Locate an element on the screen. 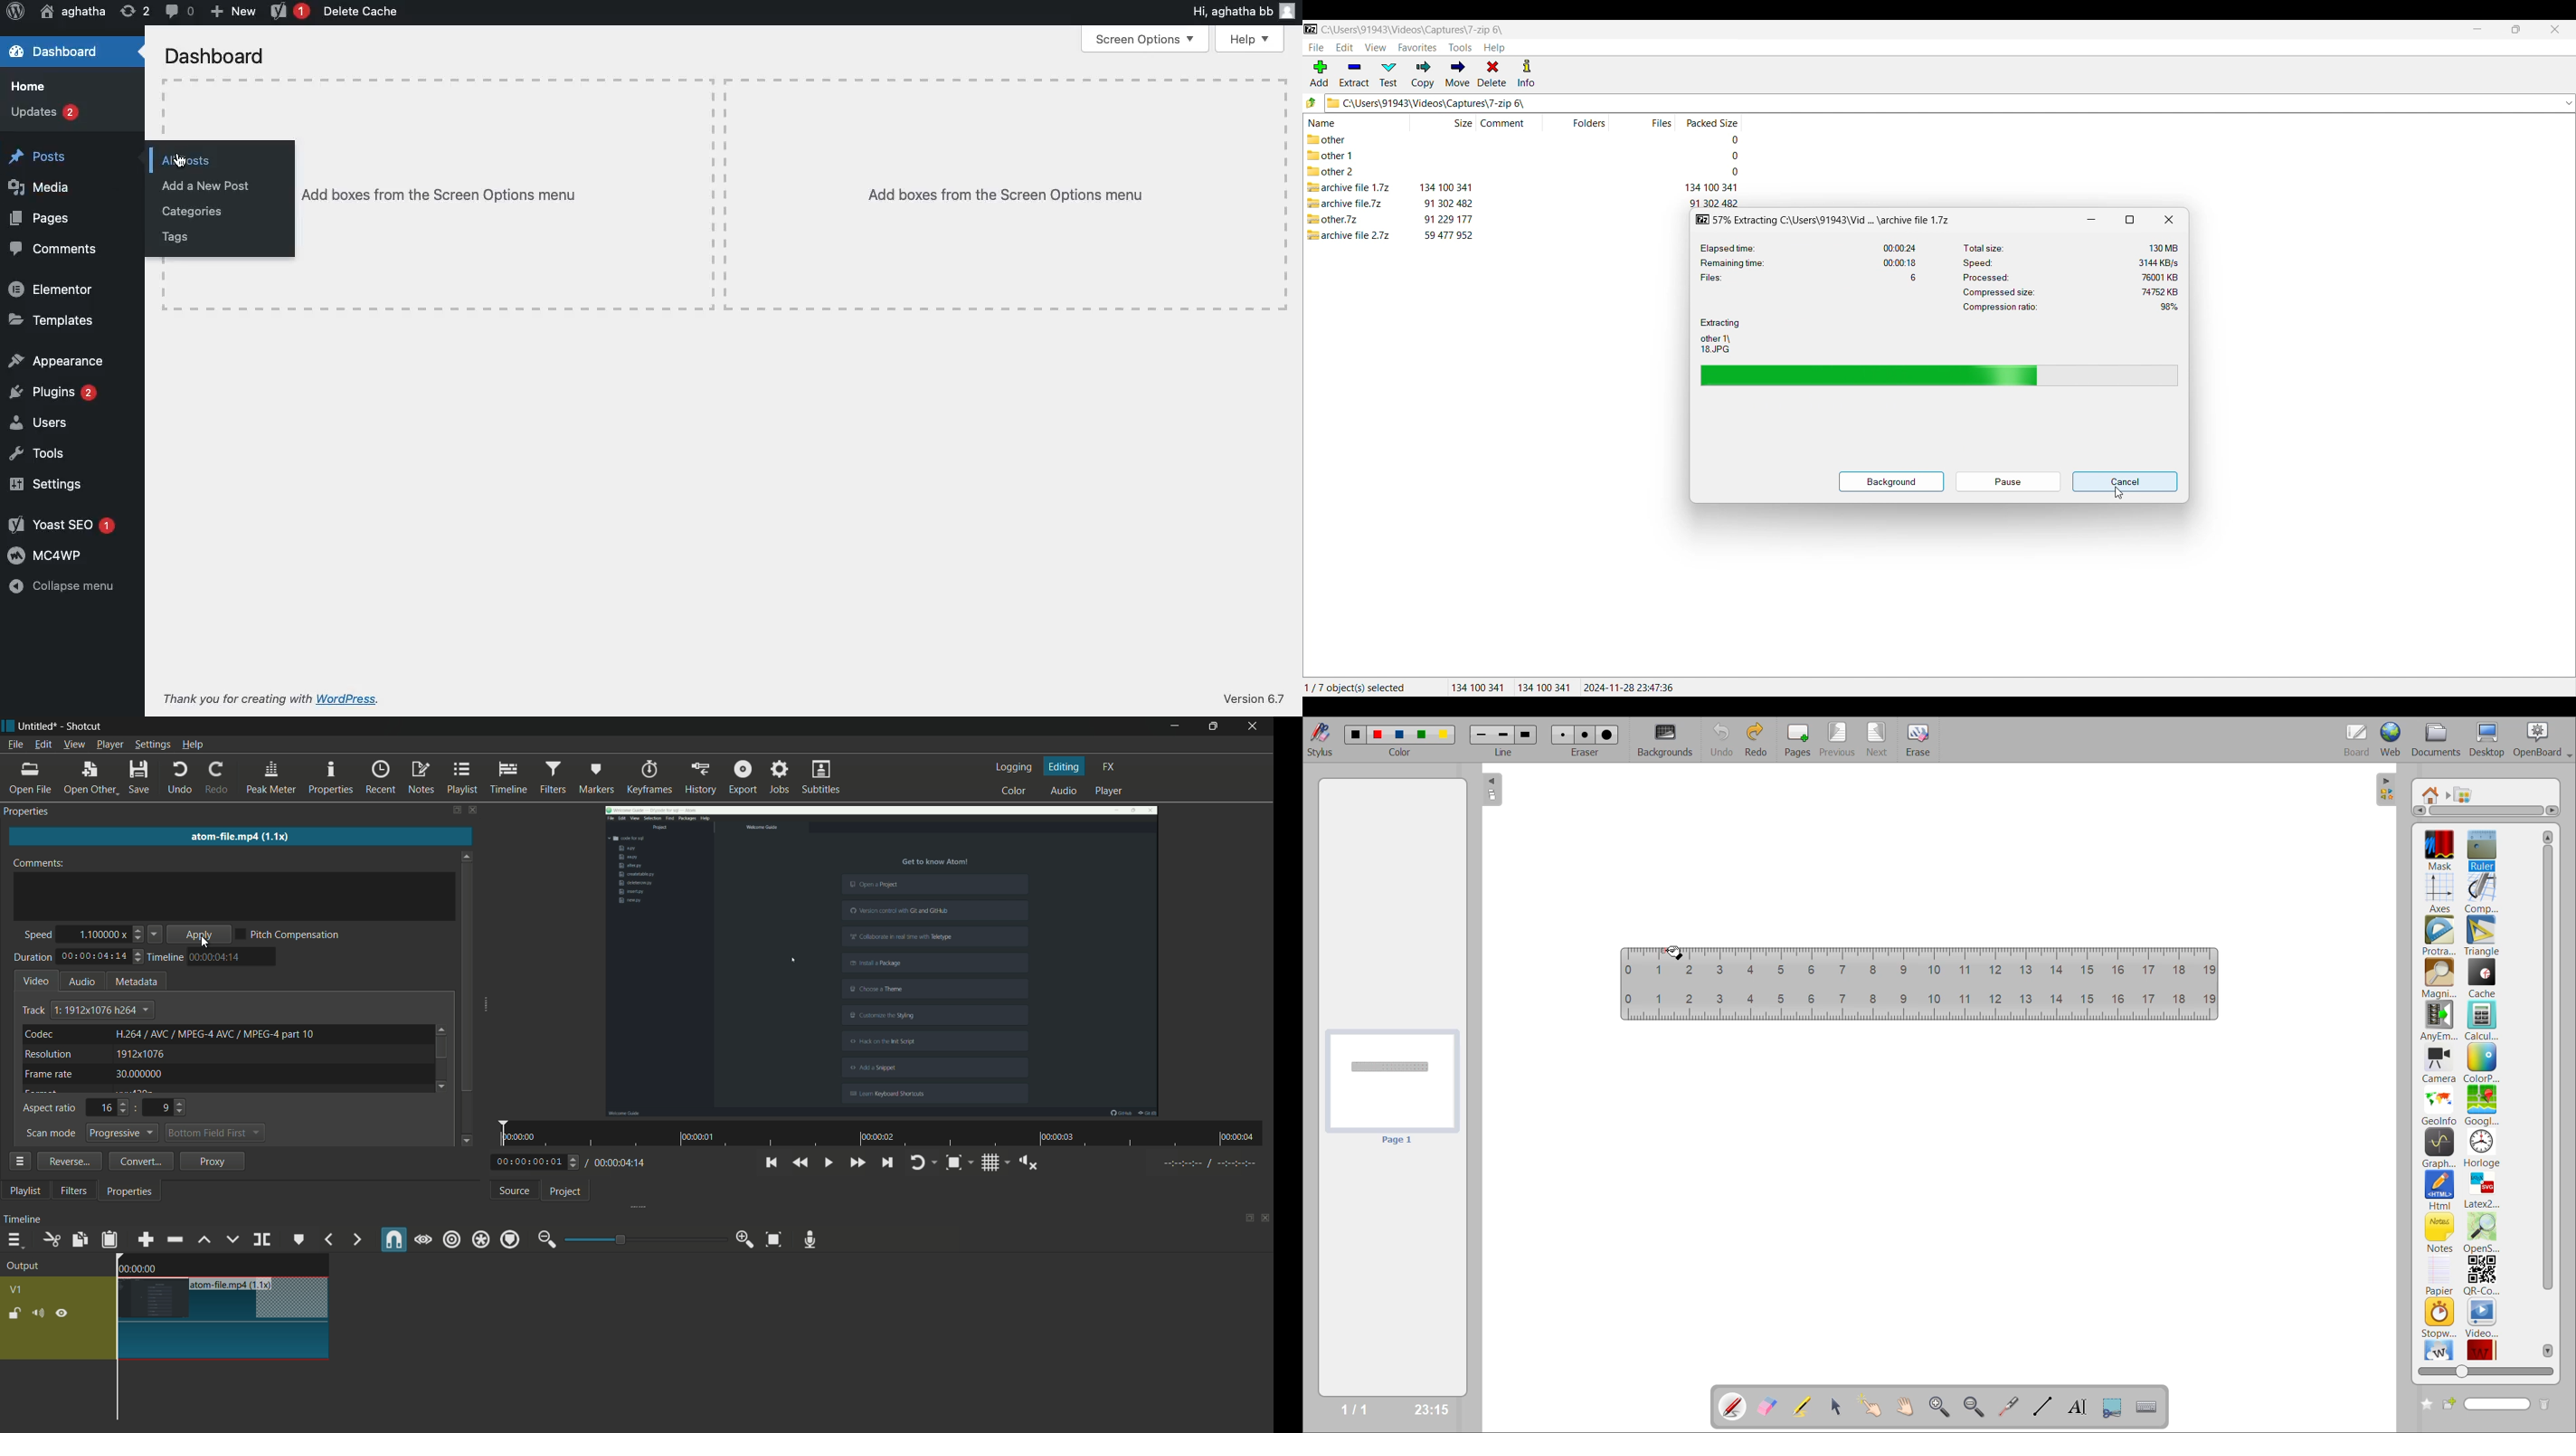 The width and height of the screenshot is (2576, 1456). change layout is located at coordinates (1247, 1217).